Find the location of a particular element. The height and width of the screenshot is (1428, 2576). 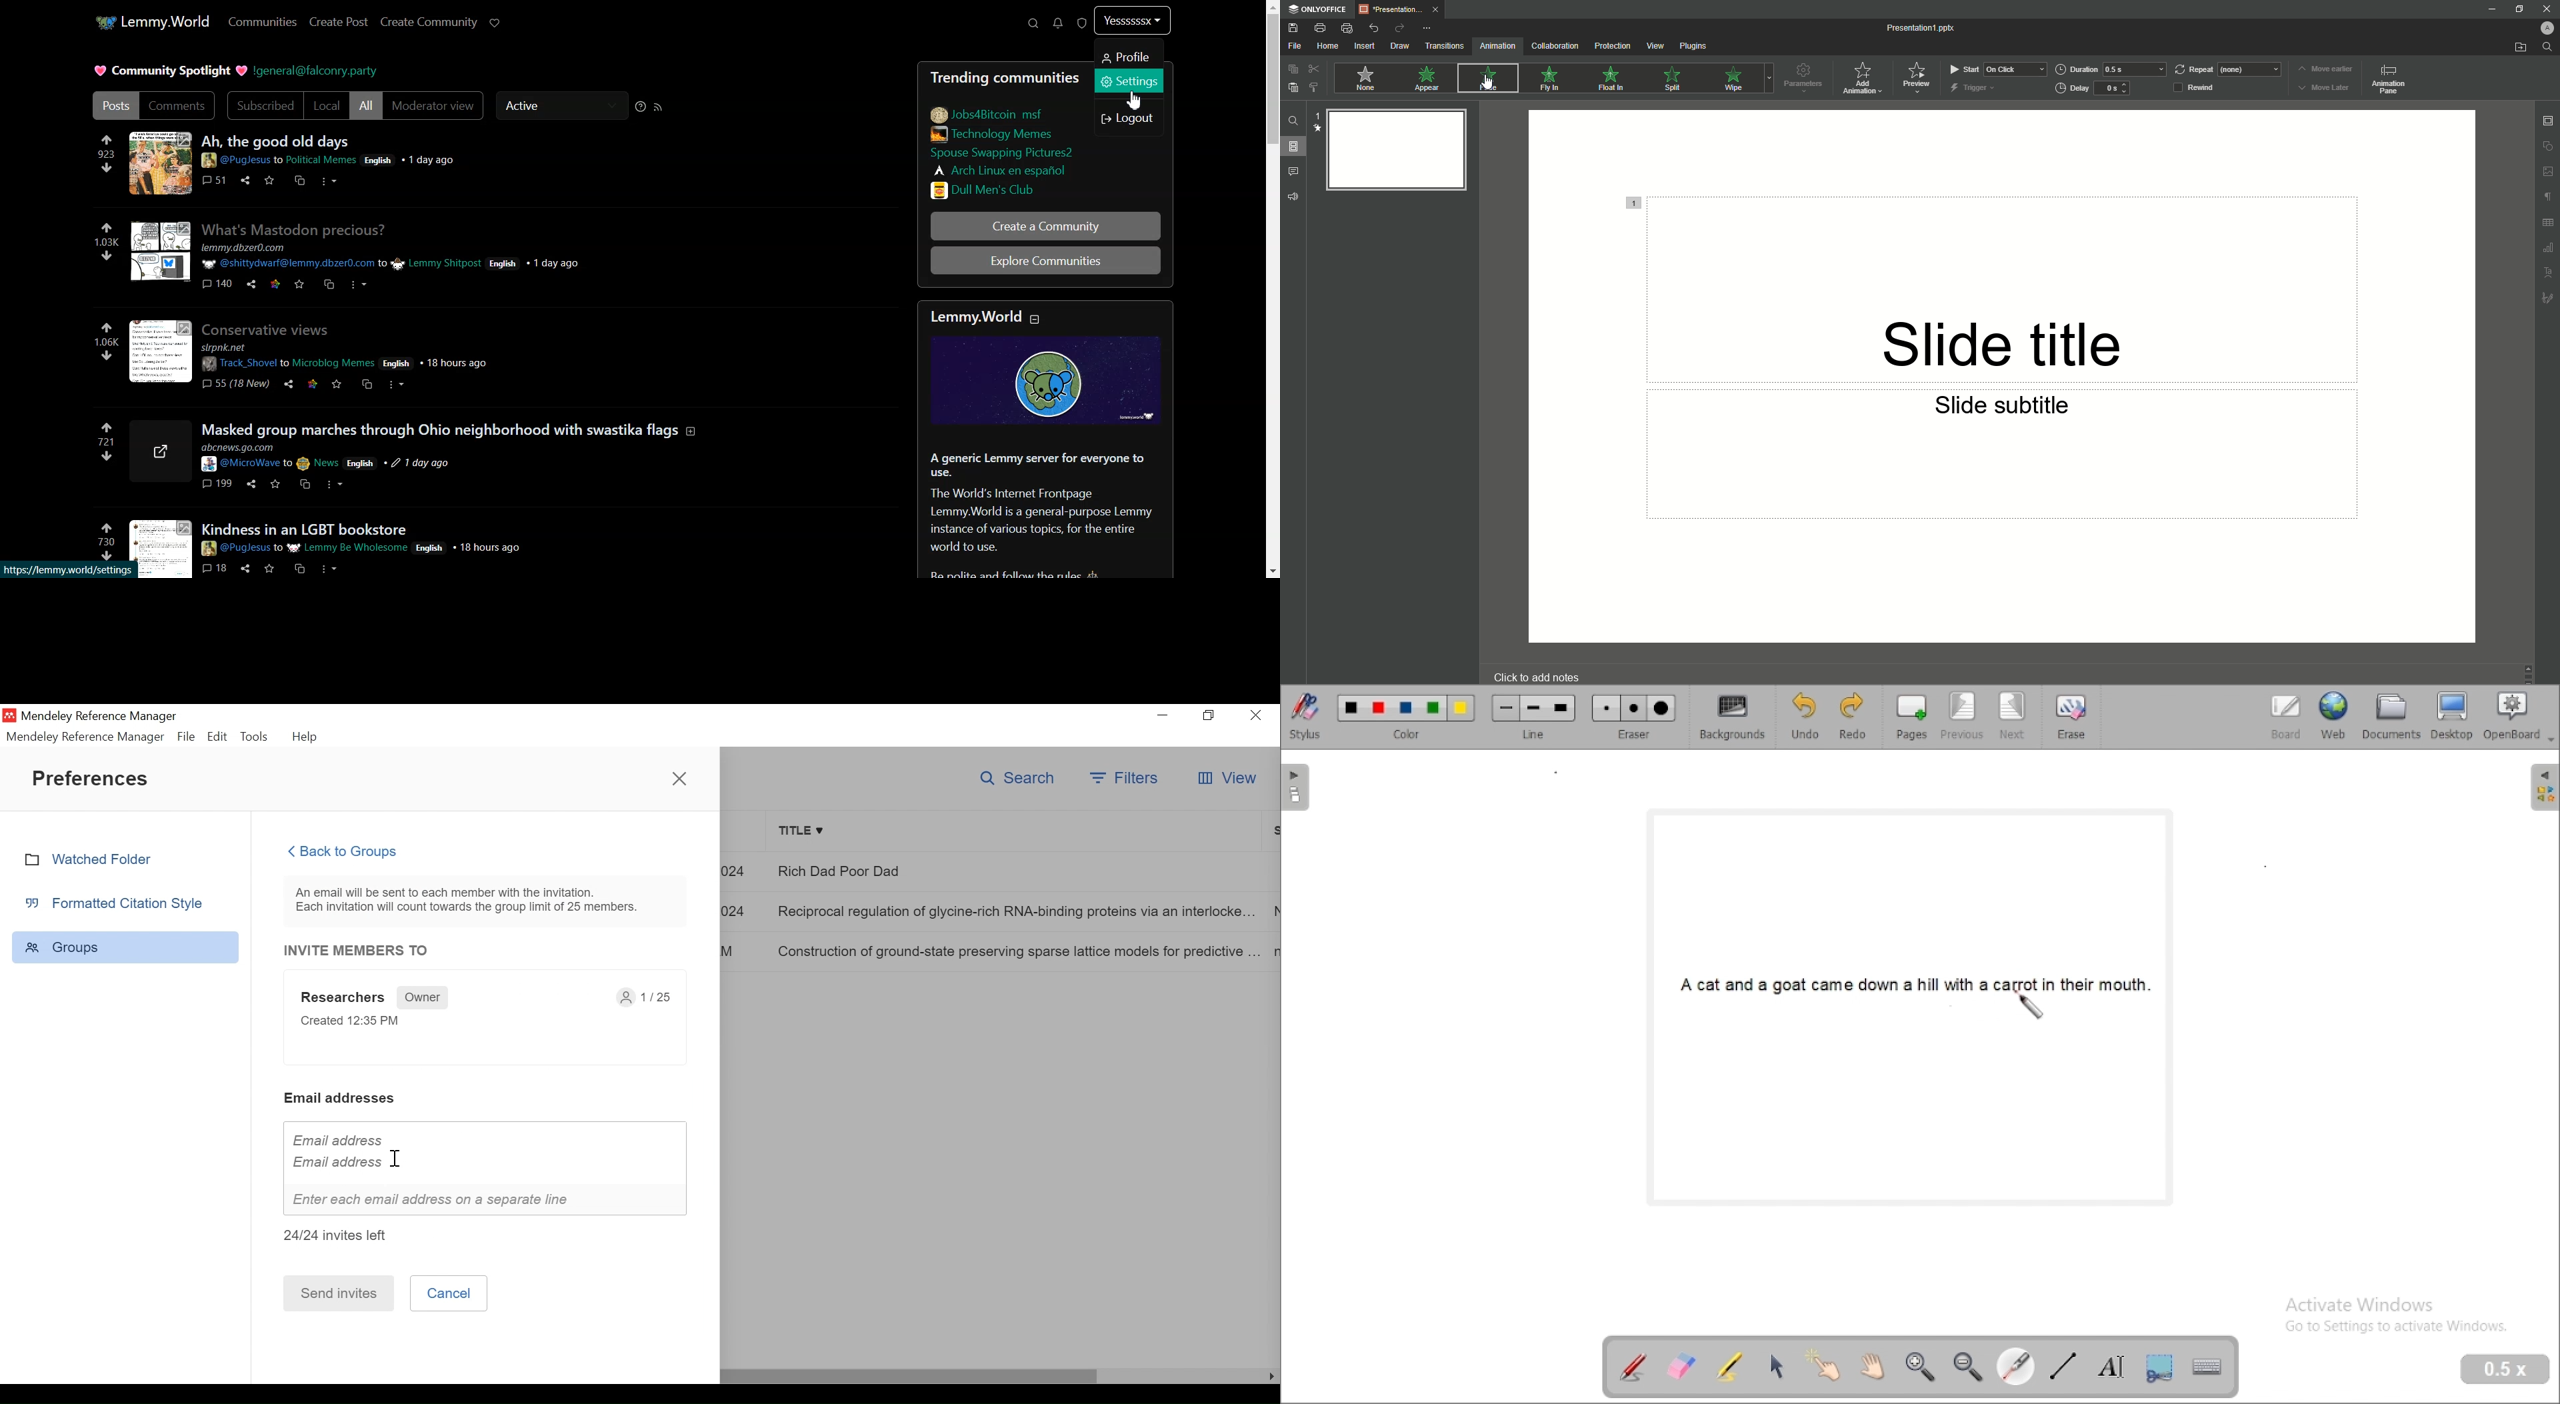

Back to Groups is located at coordinates (351, 851).